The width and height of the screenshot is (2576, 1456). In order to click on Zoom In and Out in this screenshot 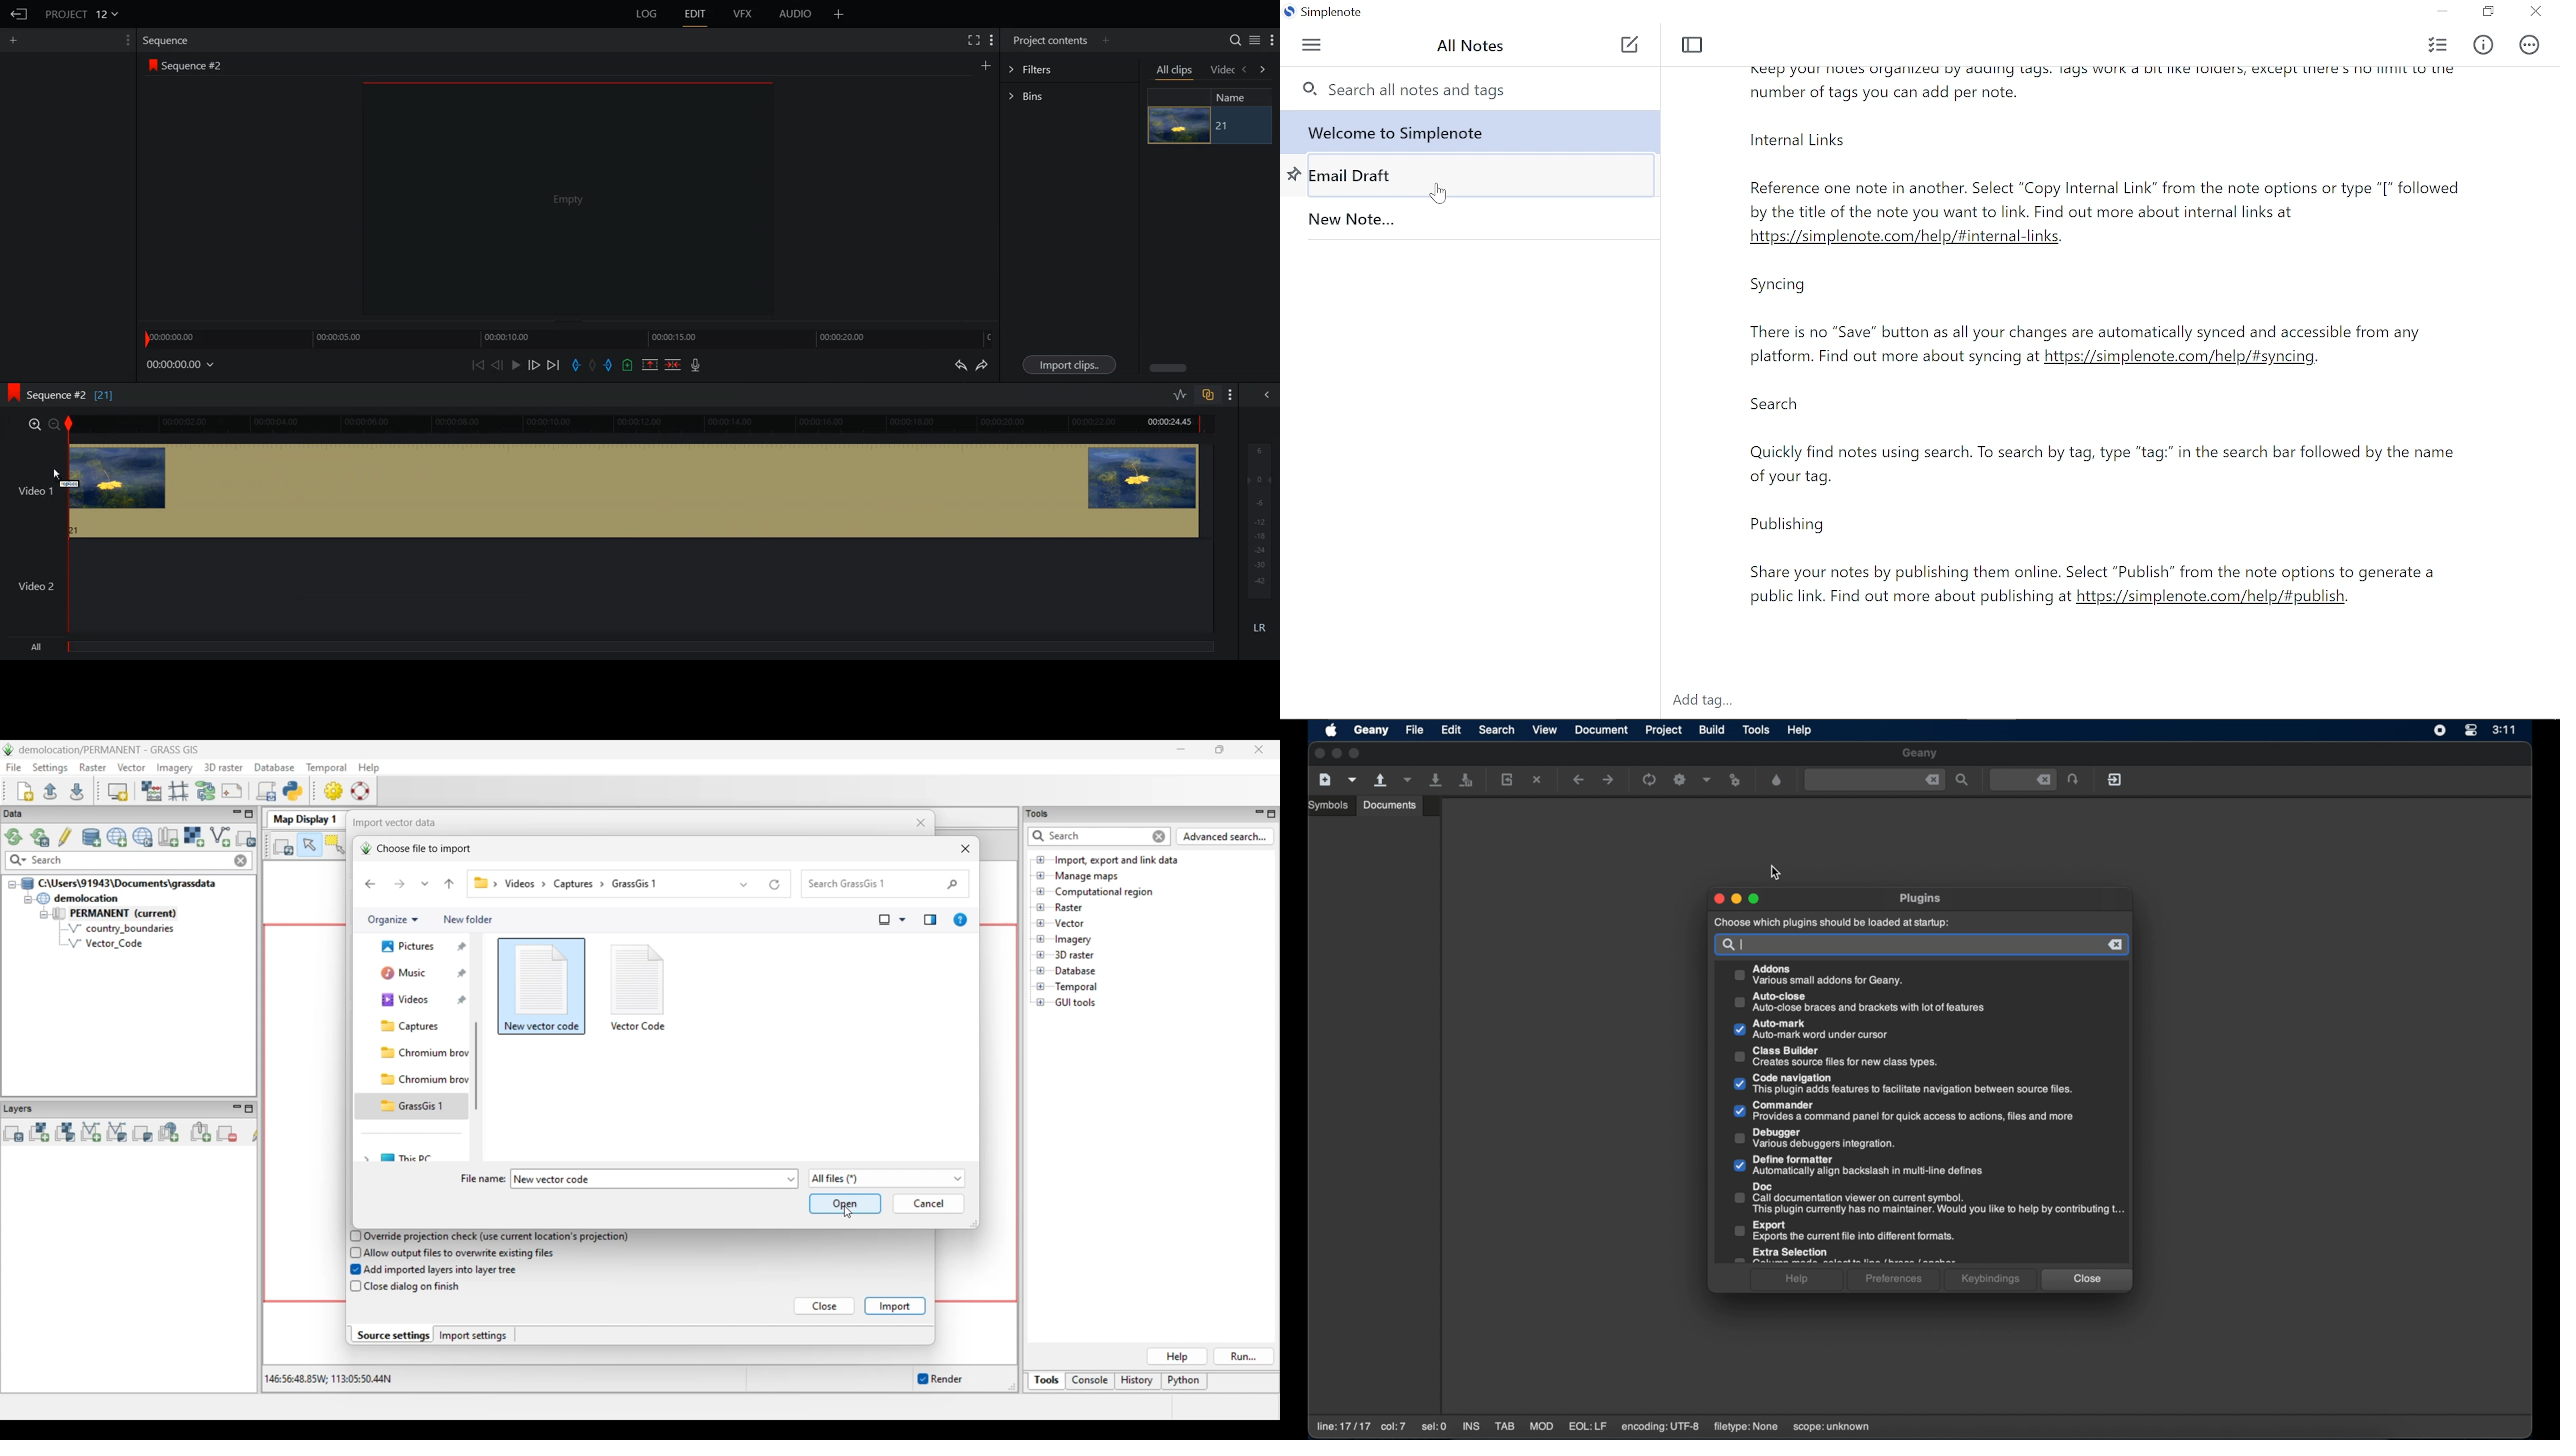, I will do `click(44, 425)`.